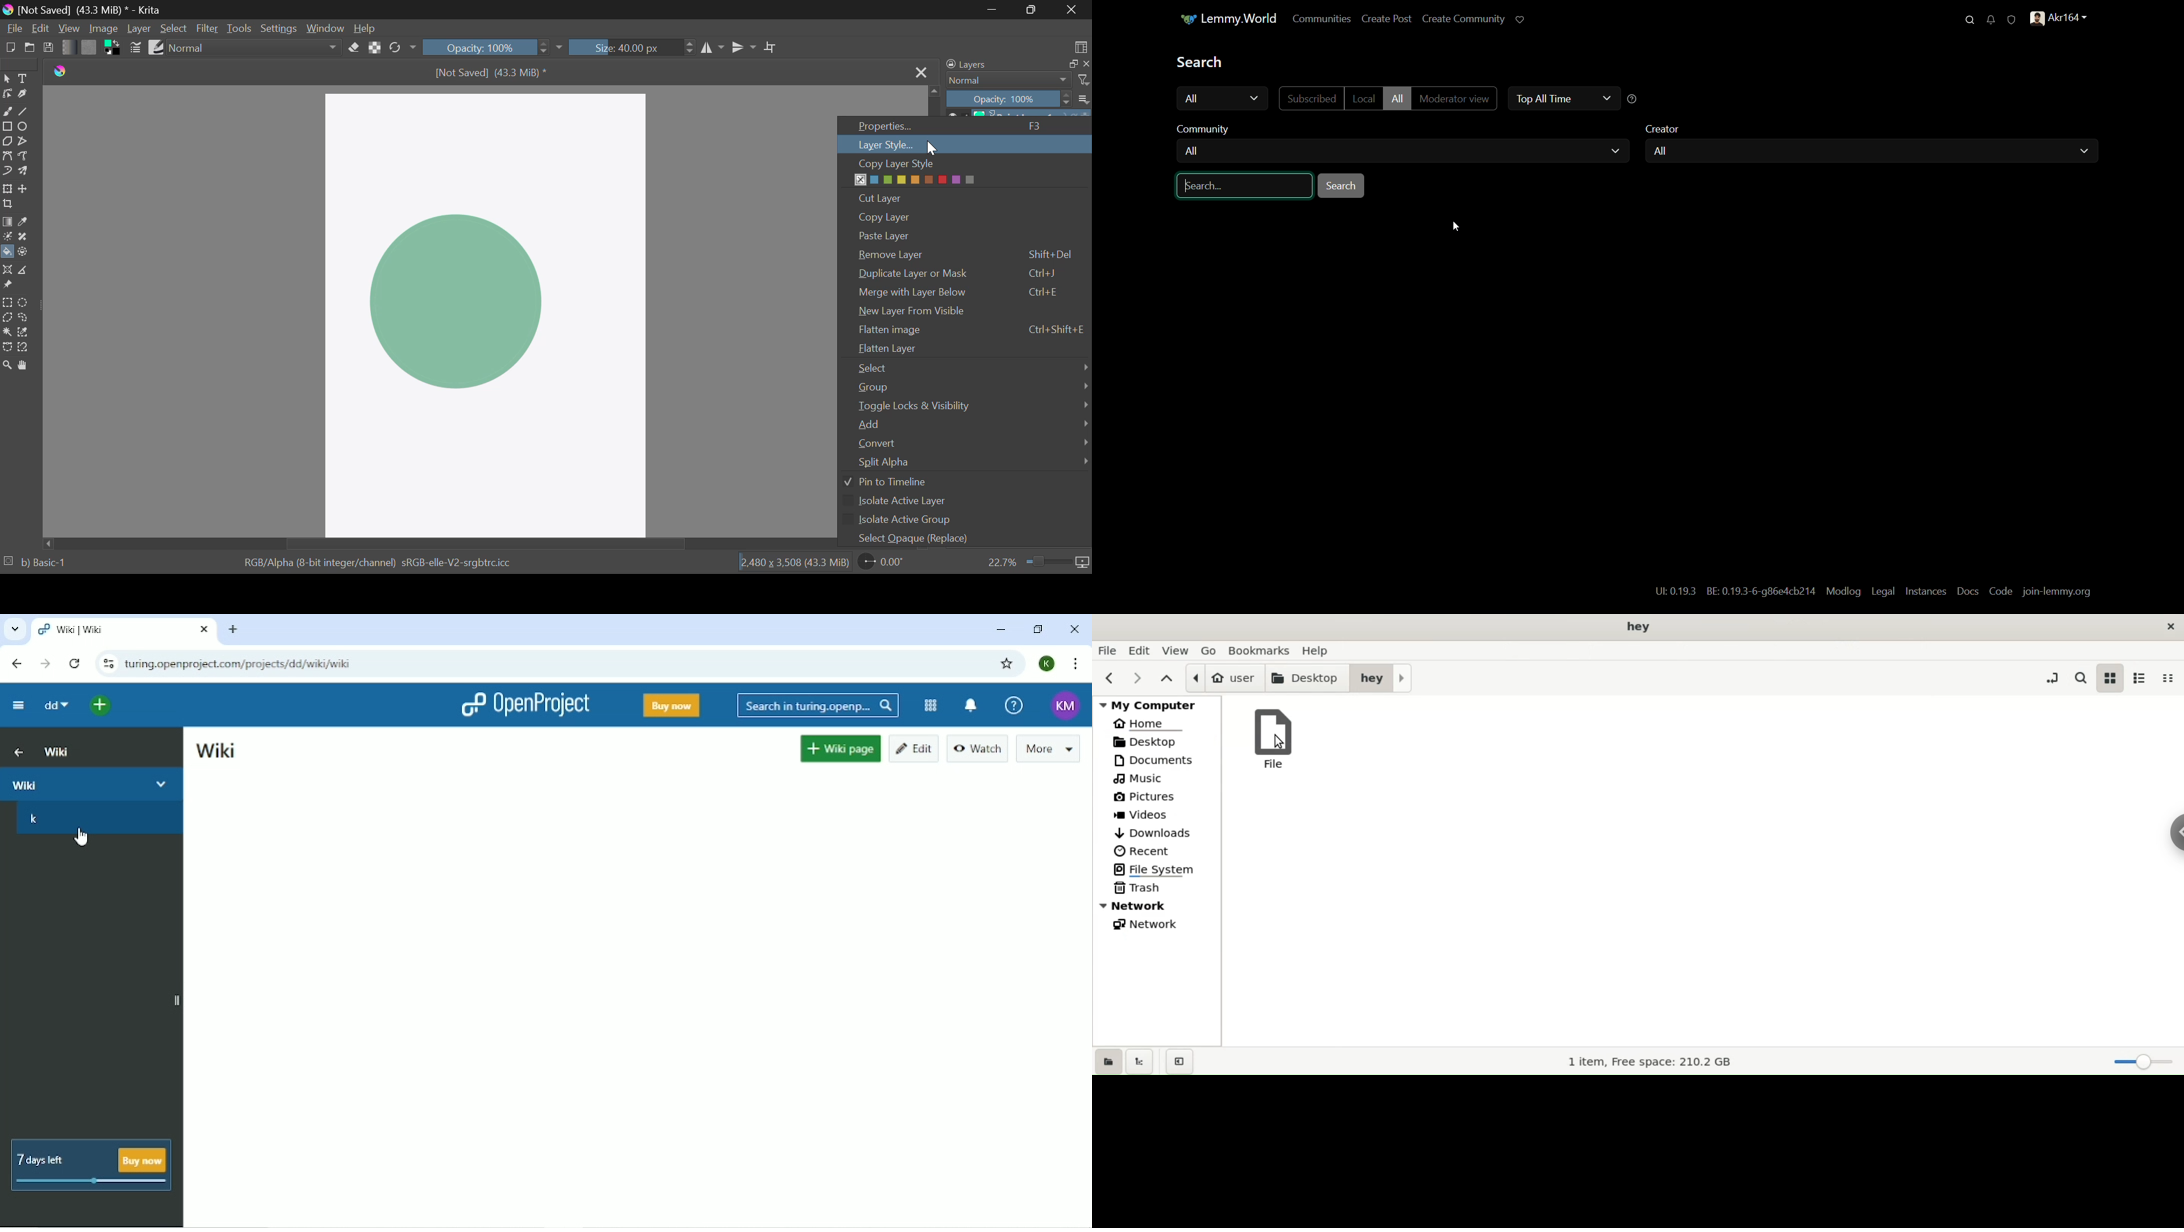 The height and width of the screenshot is (1232, 2184). Describe the element at coordinates (7, 303) in the screenshot. I see `Rectangular Selection` at that location.